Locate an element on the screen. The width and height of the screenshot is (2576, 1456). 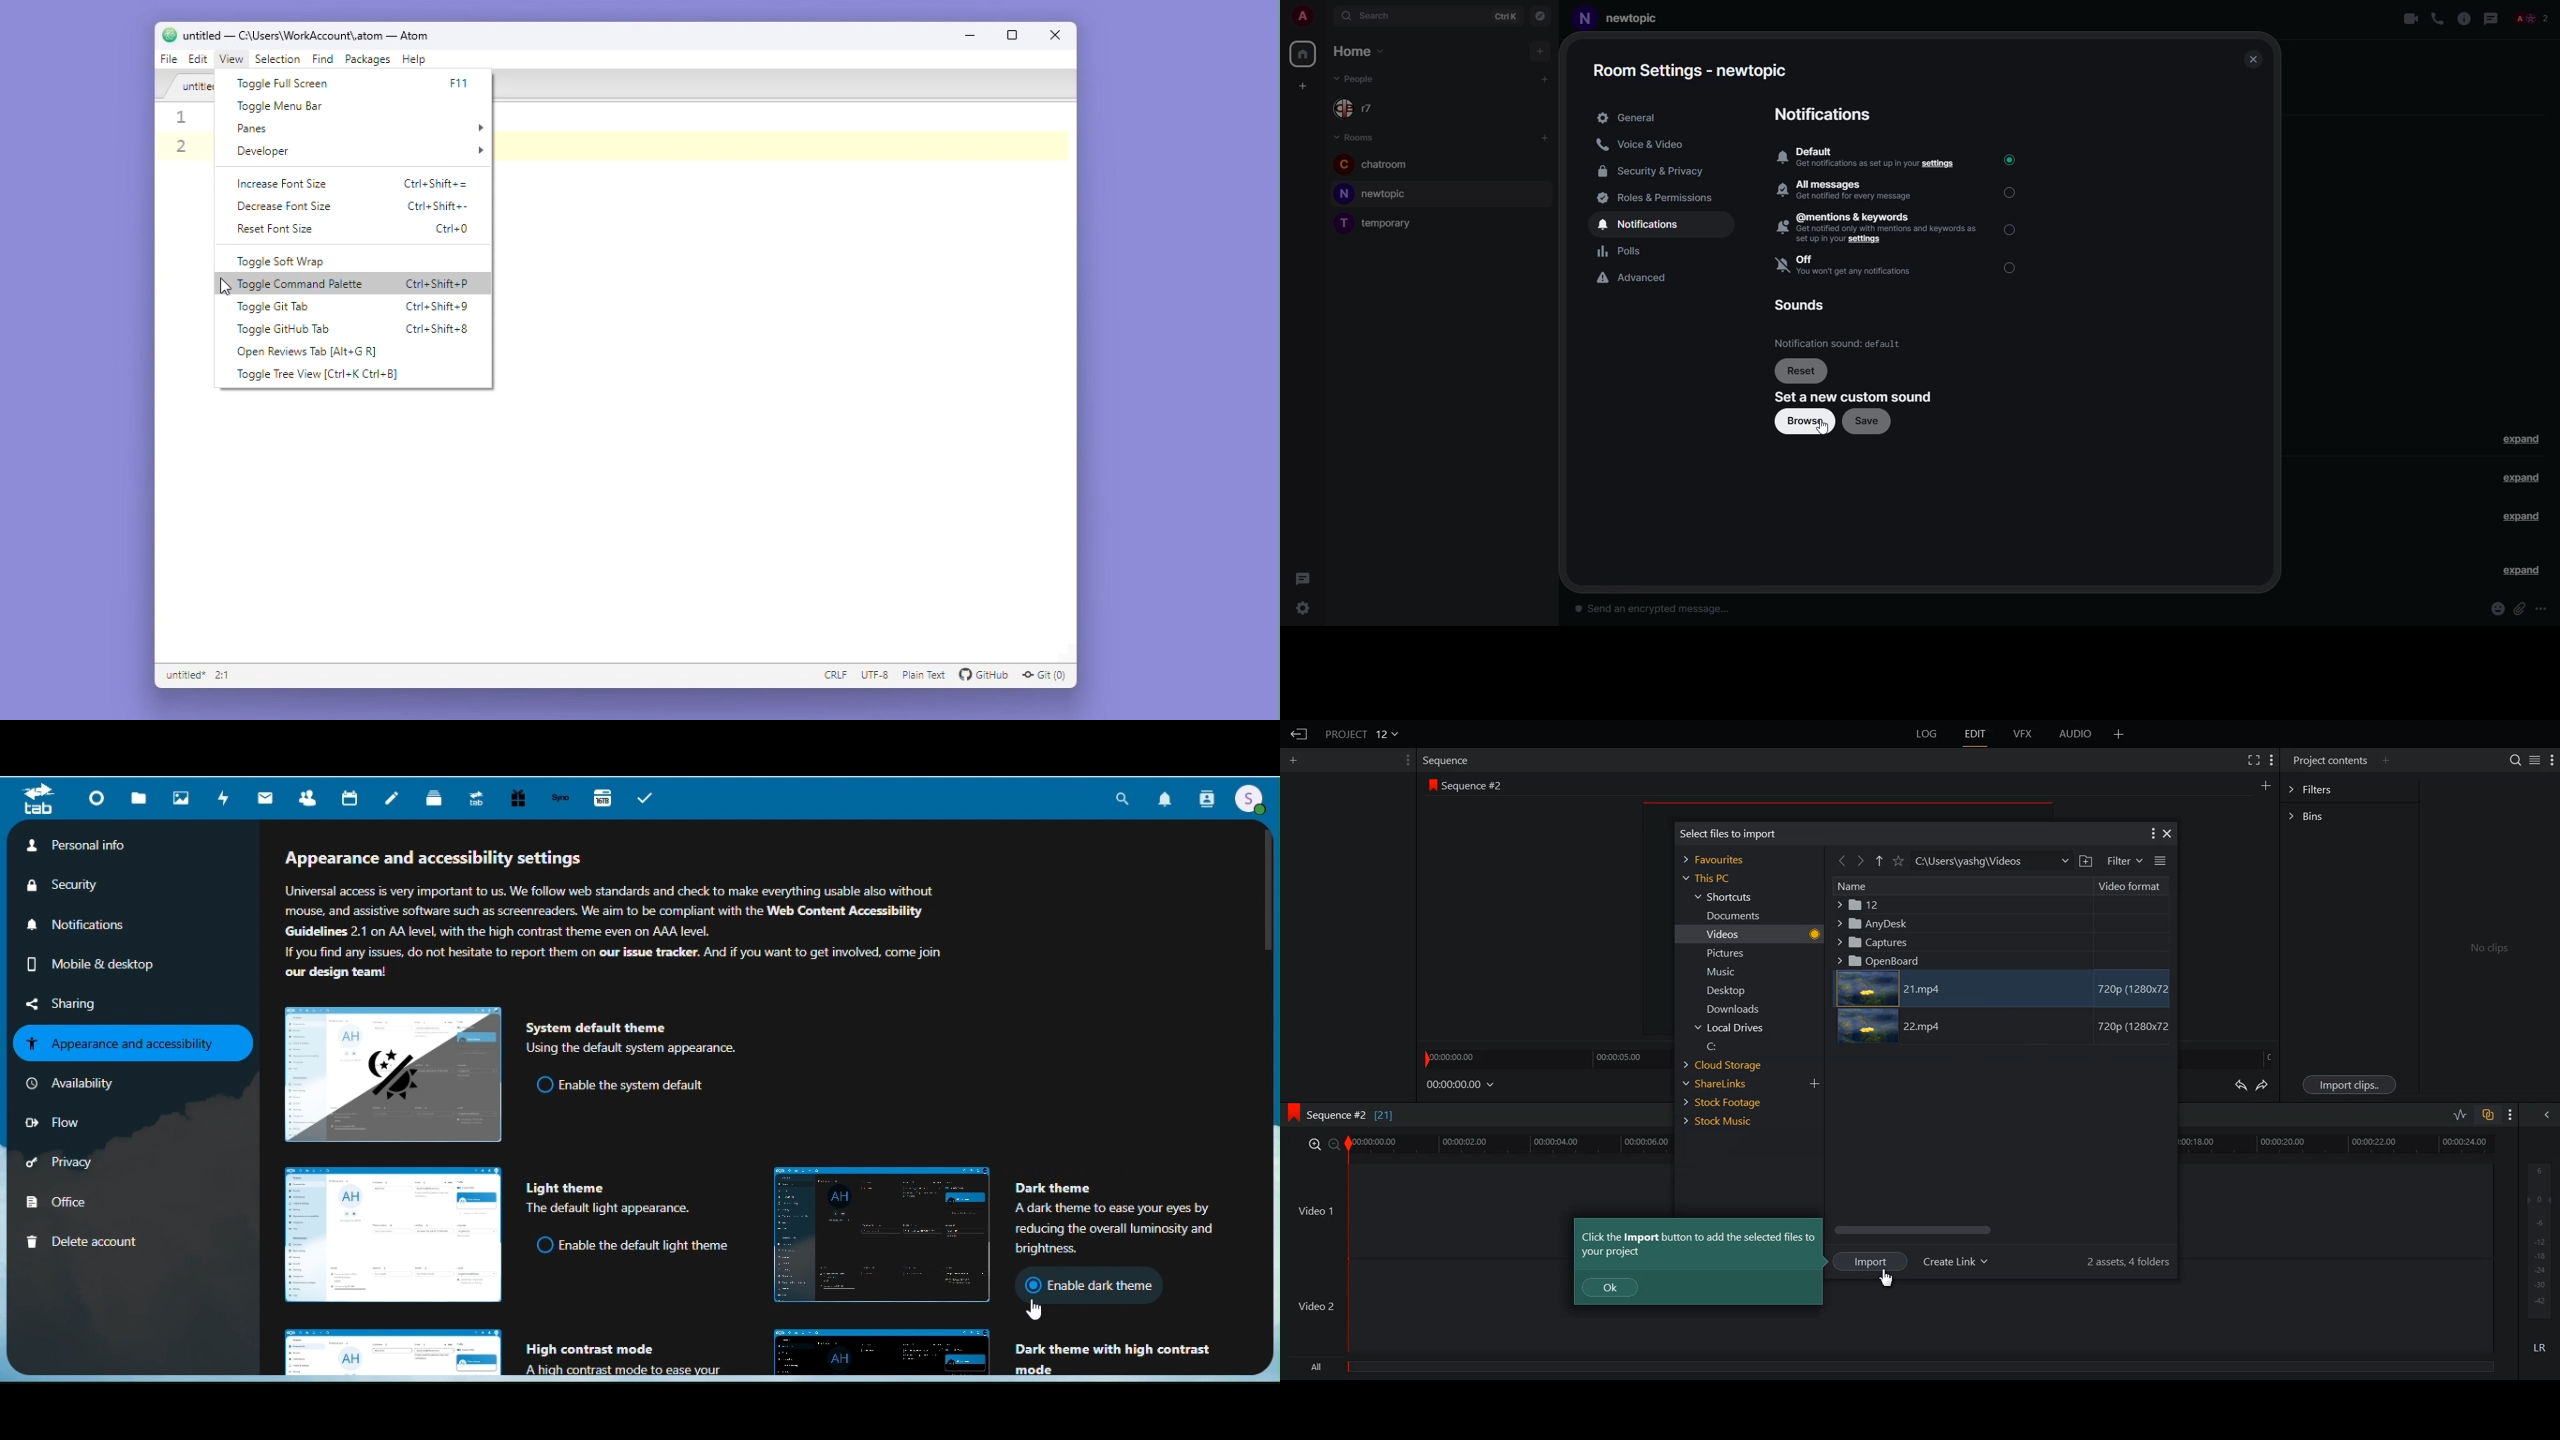
Go Back is located at coordinates (1841, 861).